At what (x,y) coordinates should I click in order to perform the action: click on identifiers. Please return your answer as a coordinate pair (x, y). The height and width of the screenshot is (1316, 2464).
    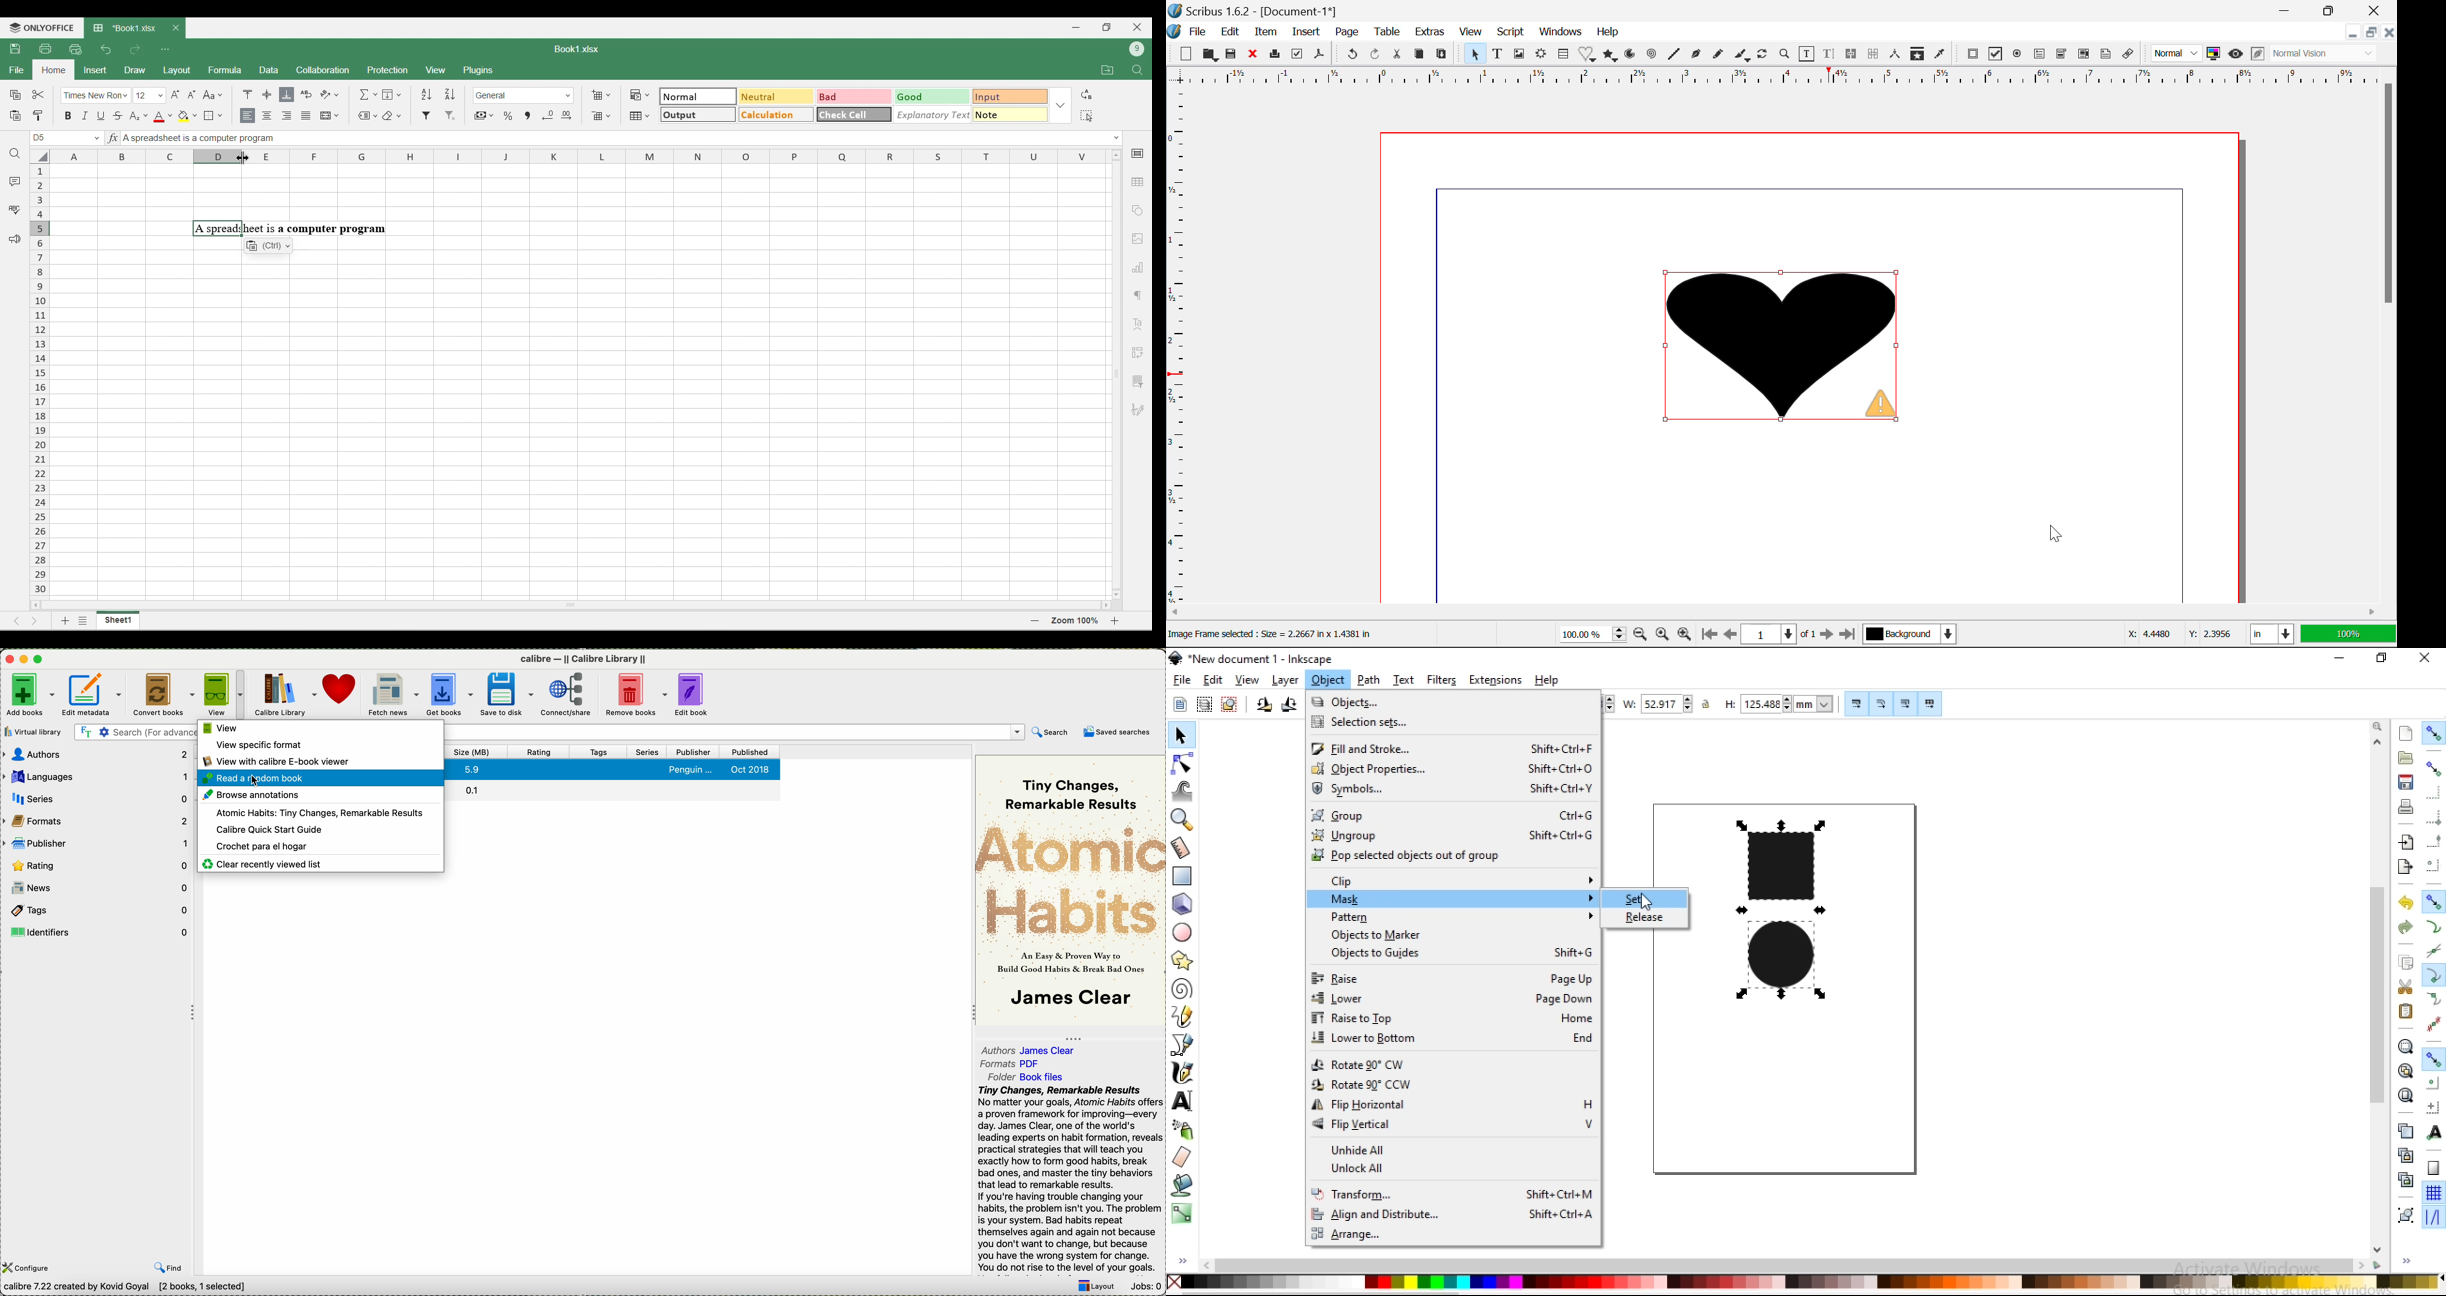
    Looking at the image, I should click on (99, 933).